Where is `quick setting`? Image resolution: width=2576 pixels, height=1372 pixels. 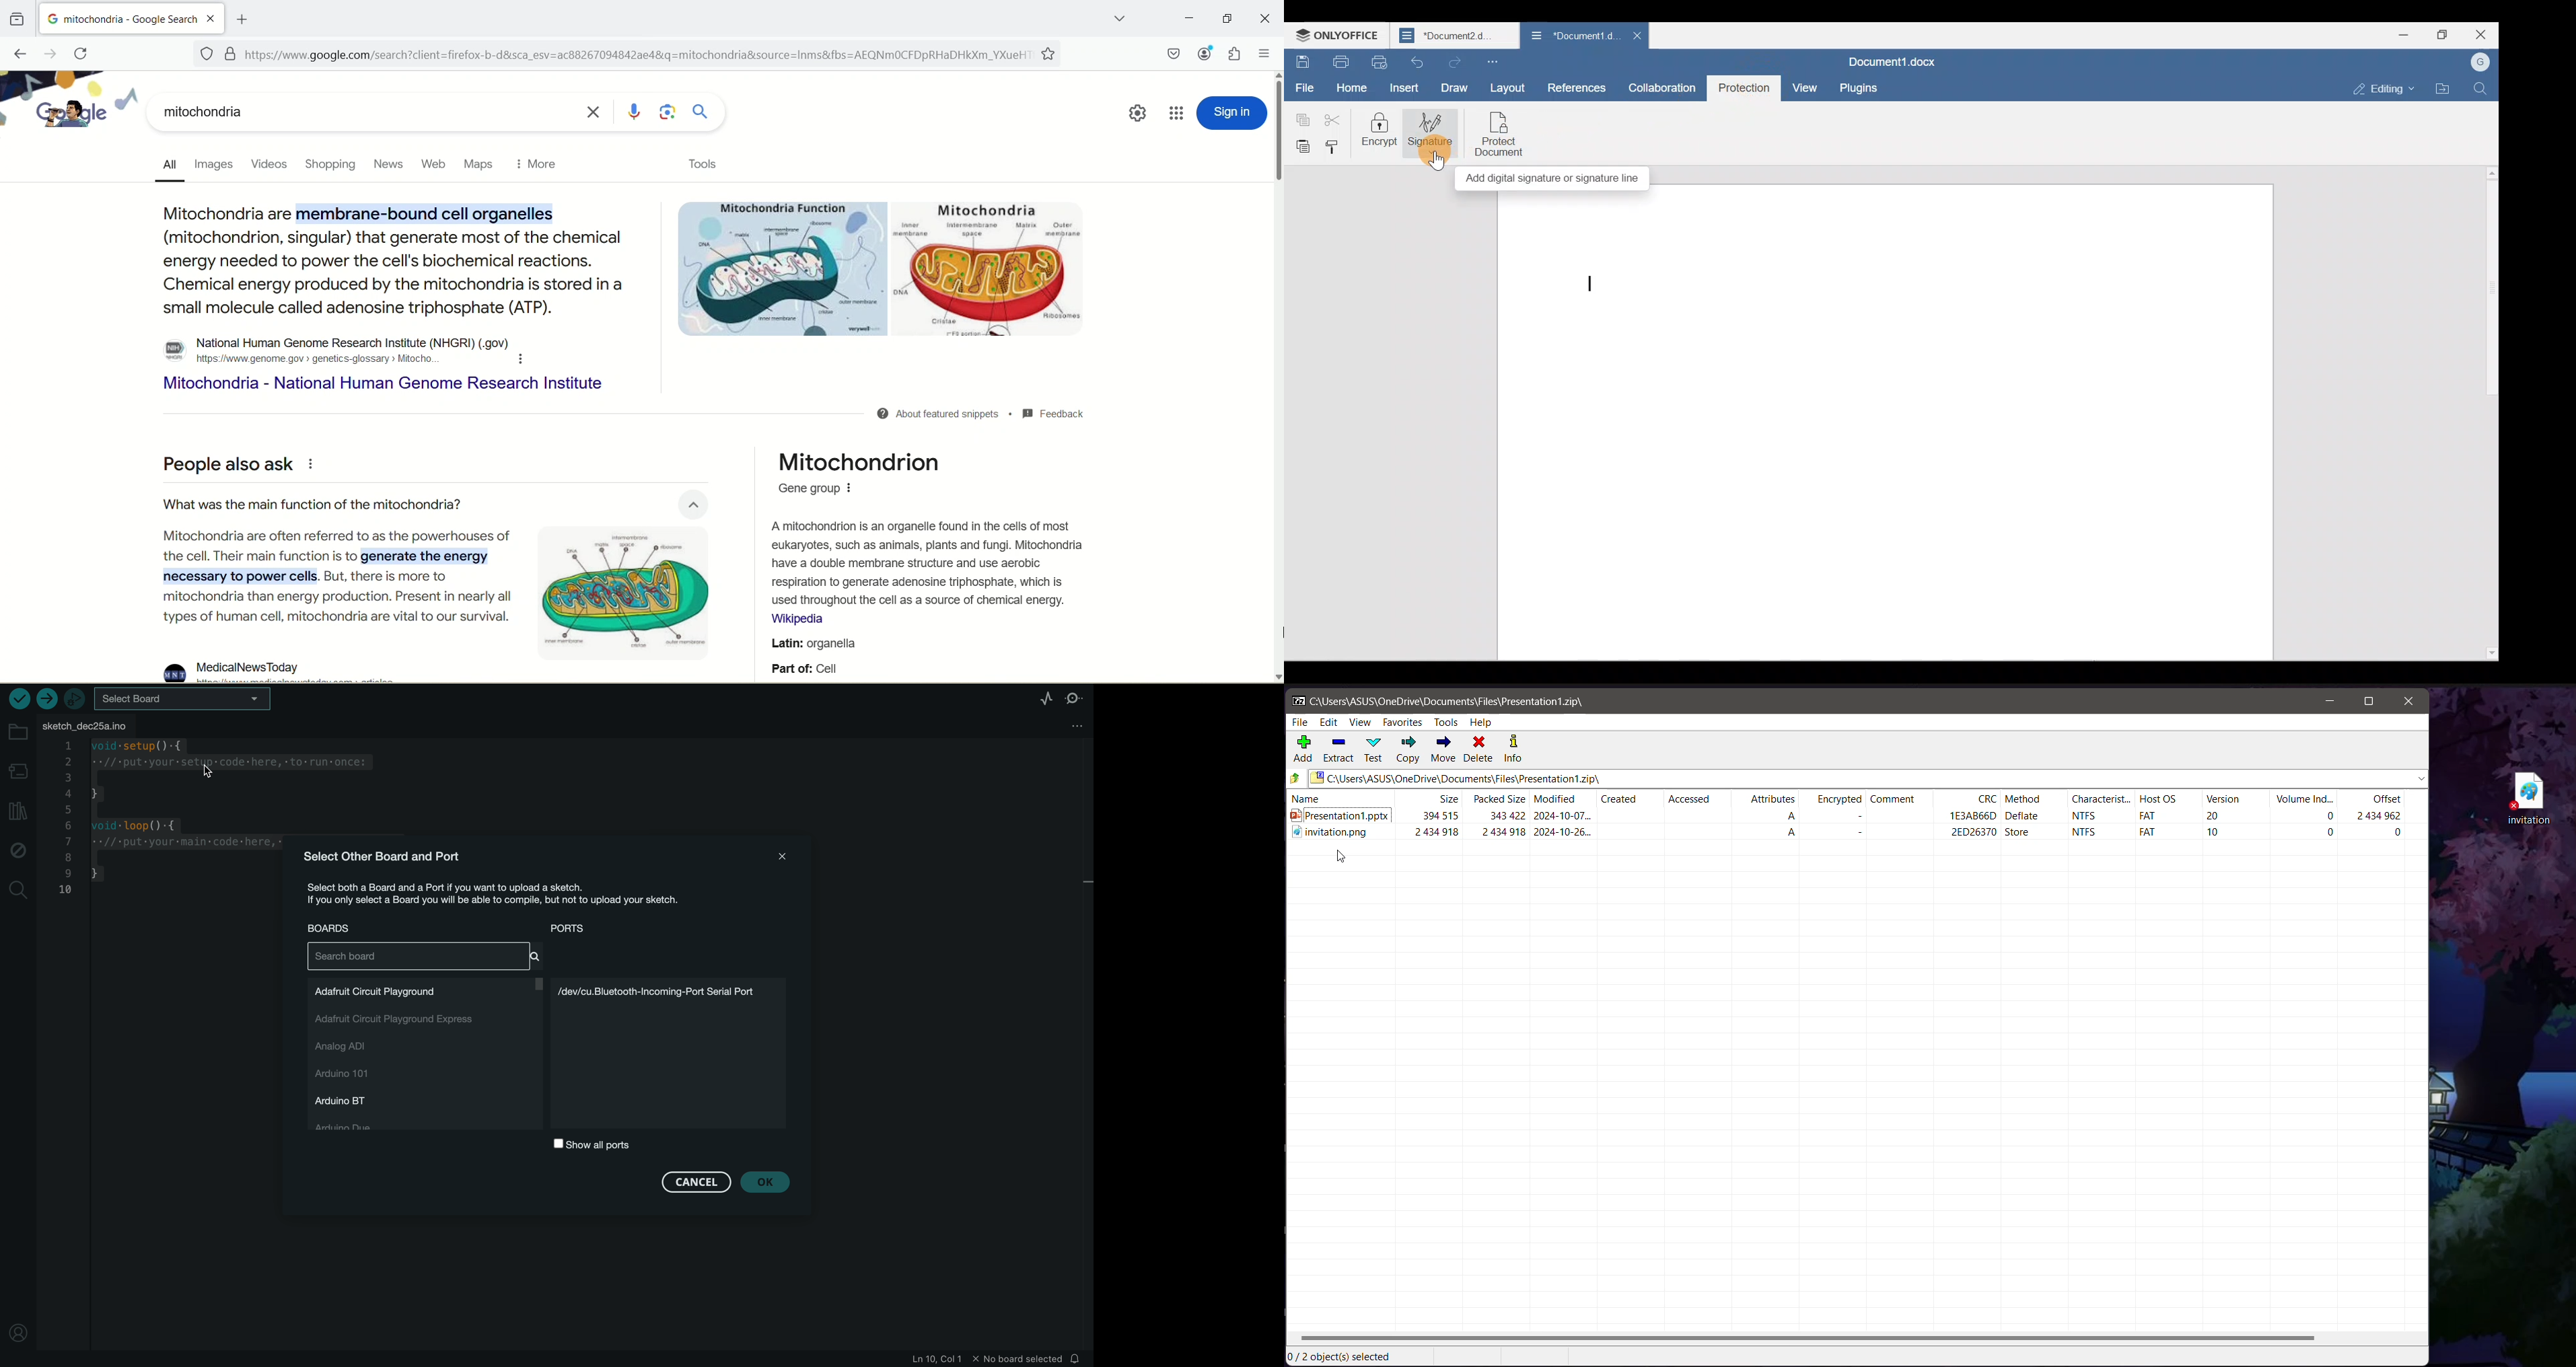 quick setting is located at coordinates (1138, 113).